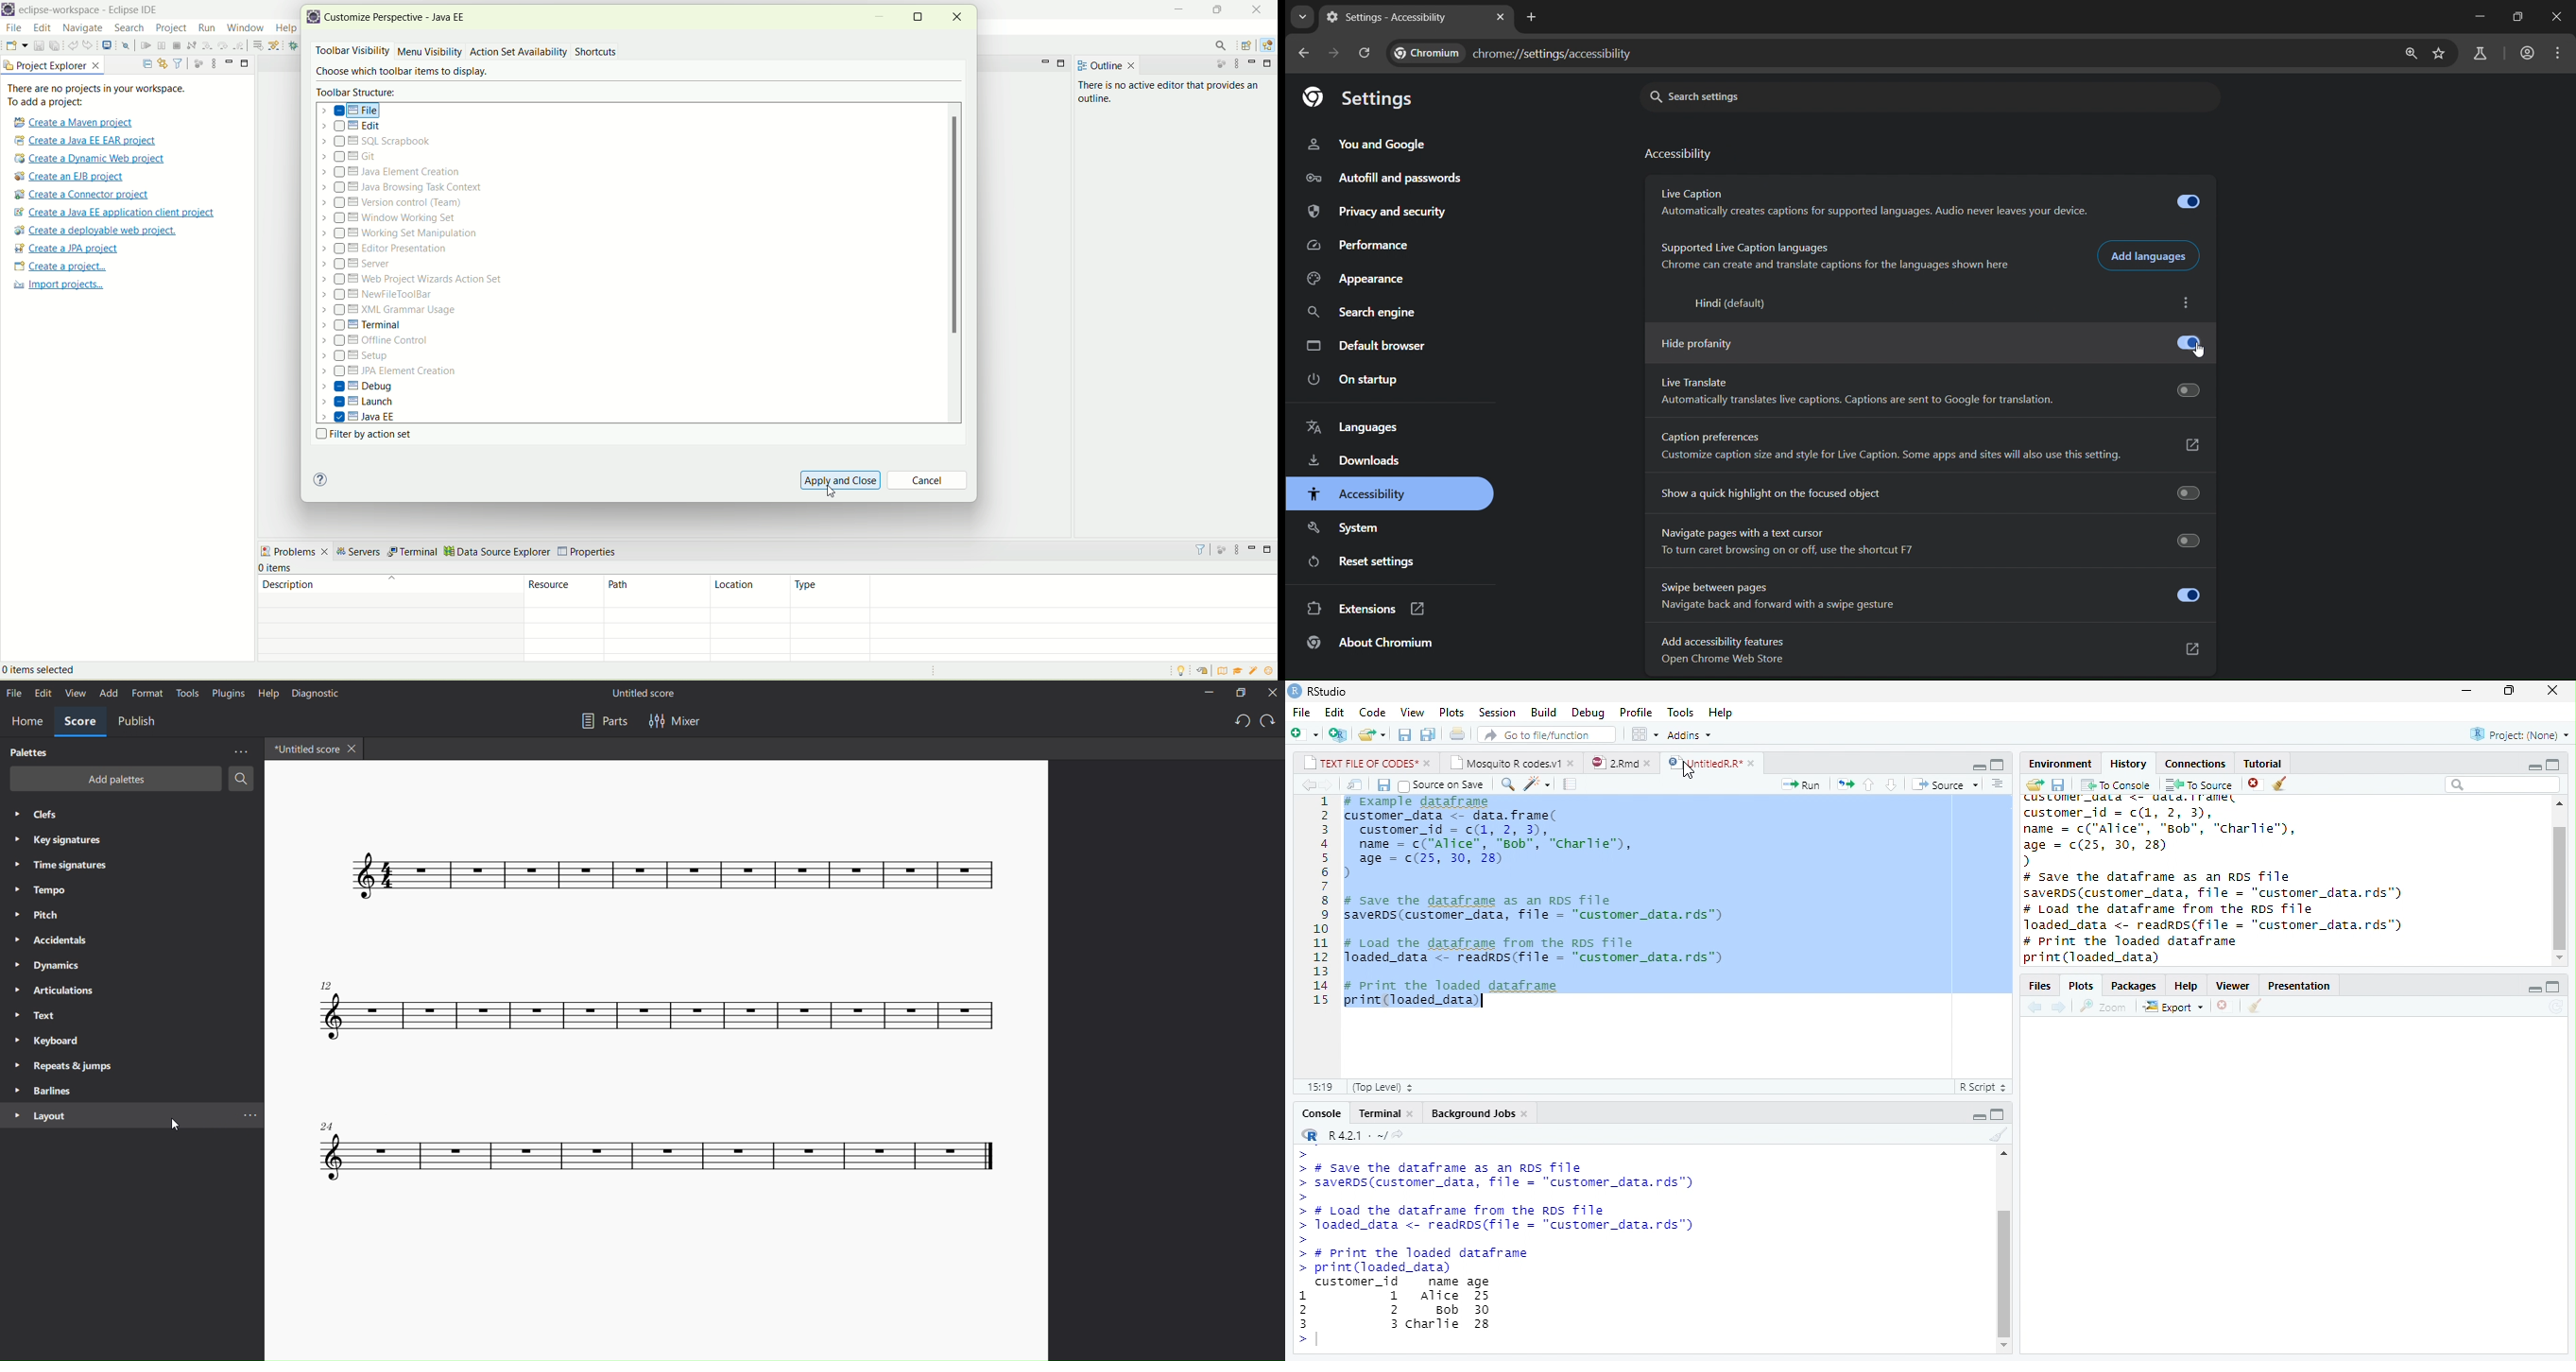 This screenshot has height=1372, width=2576. What do you see at coordinates (1869, 785) in the screenshot?
I see `up` at bounding box center [1869, 785].